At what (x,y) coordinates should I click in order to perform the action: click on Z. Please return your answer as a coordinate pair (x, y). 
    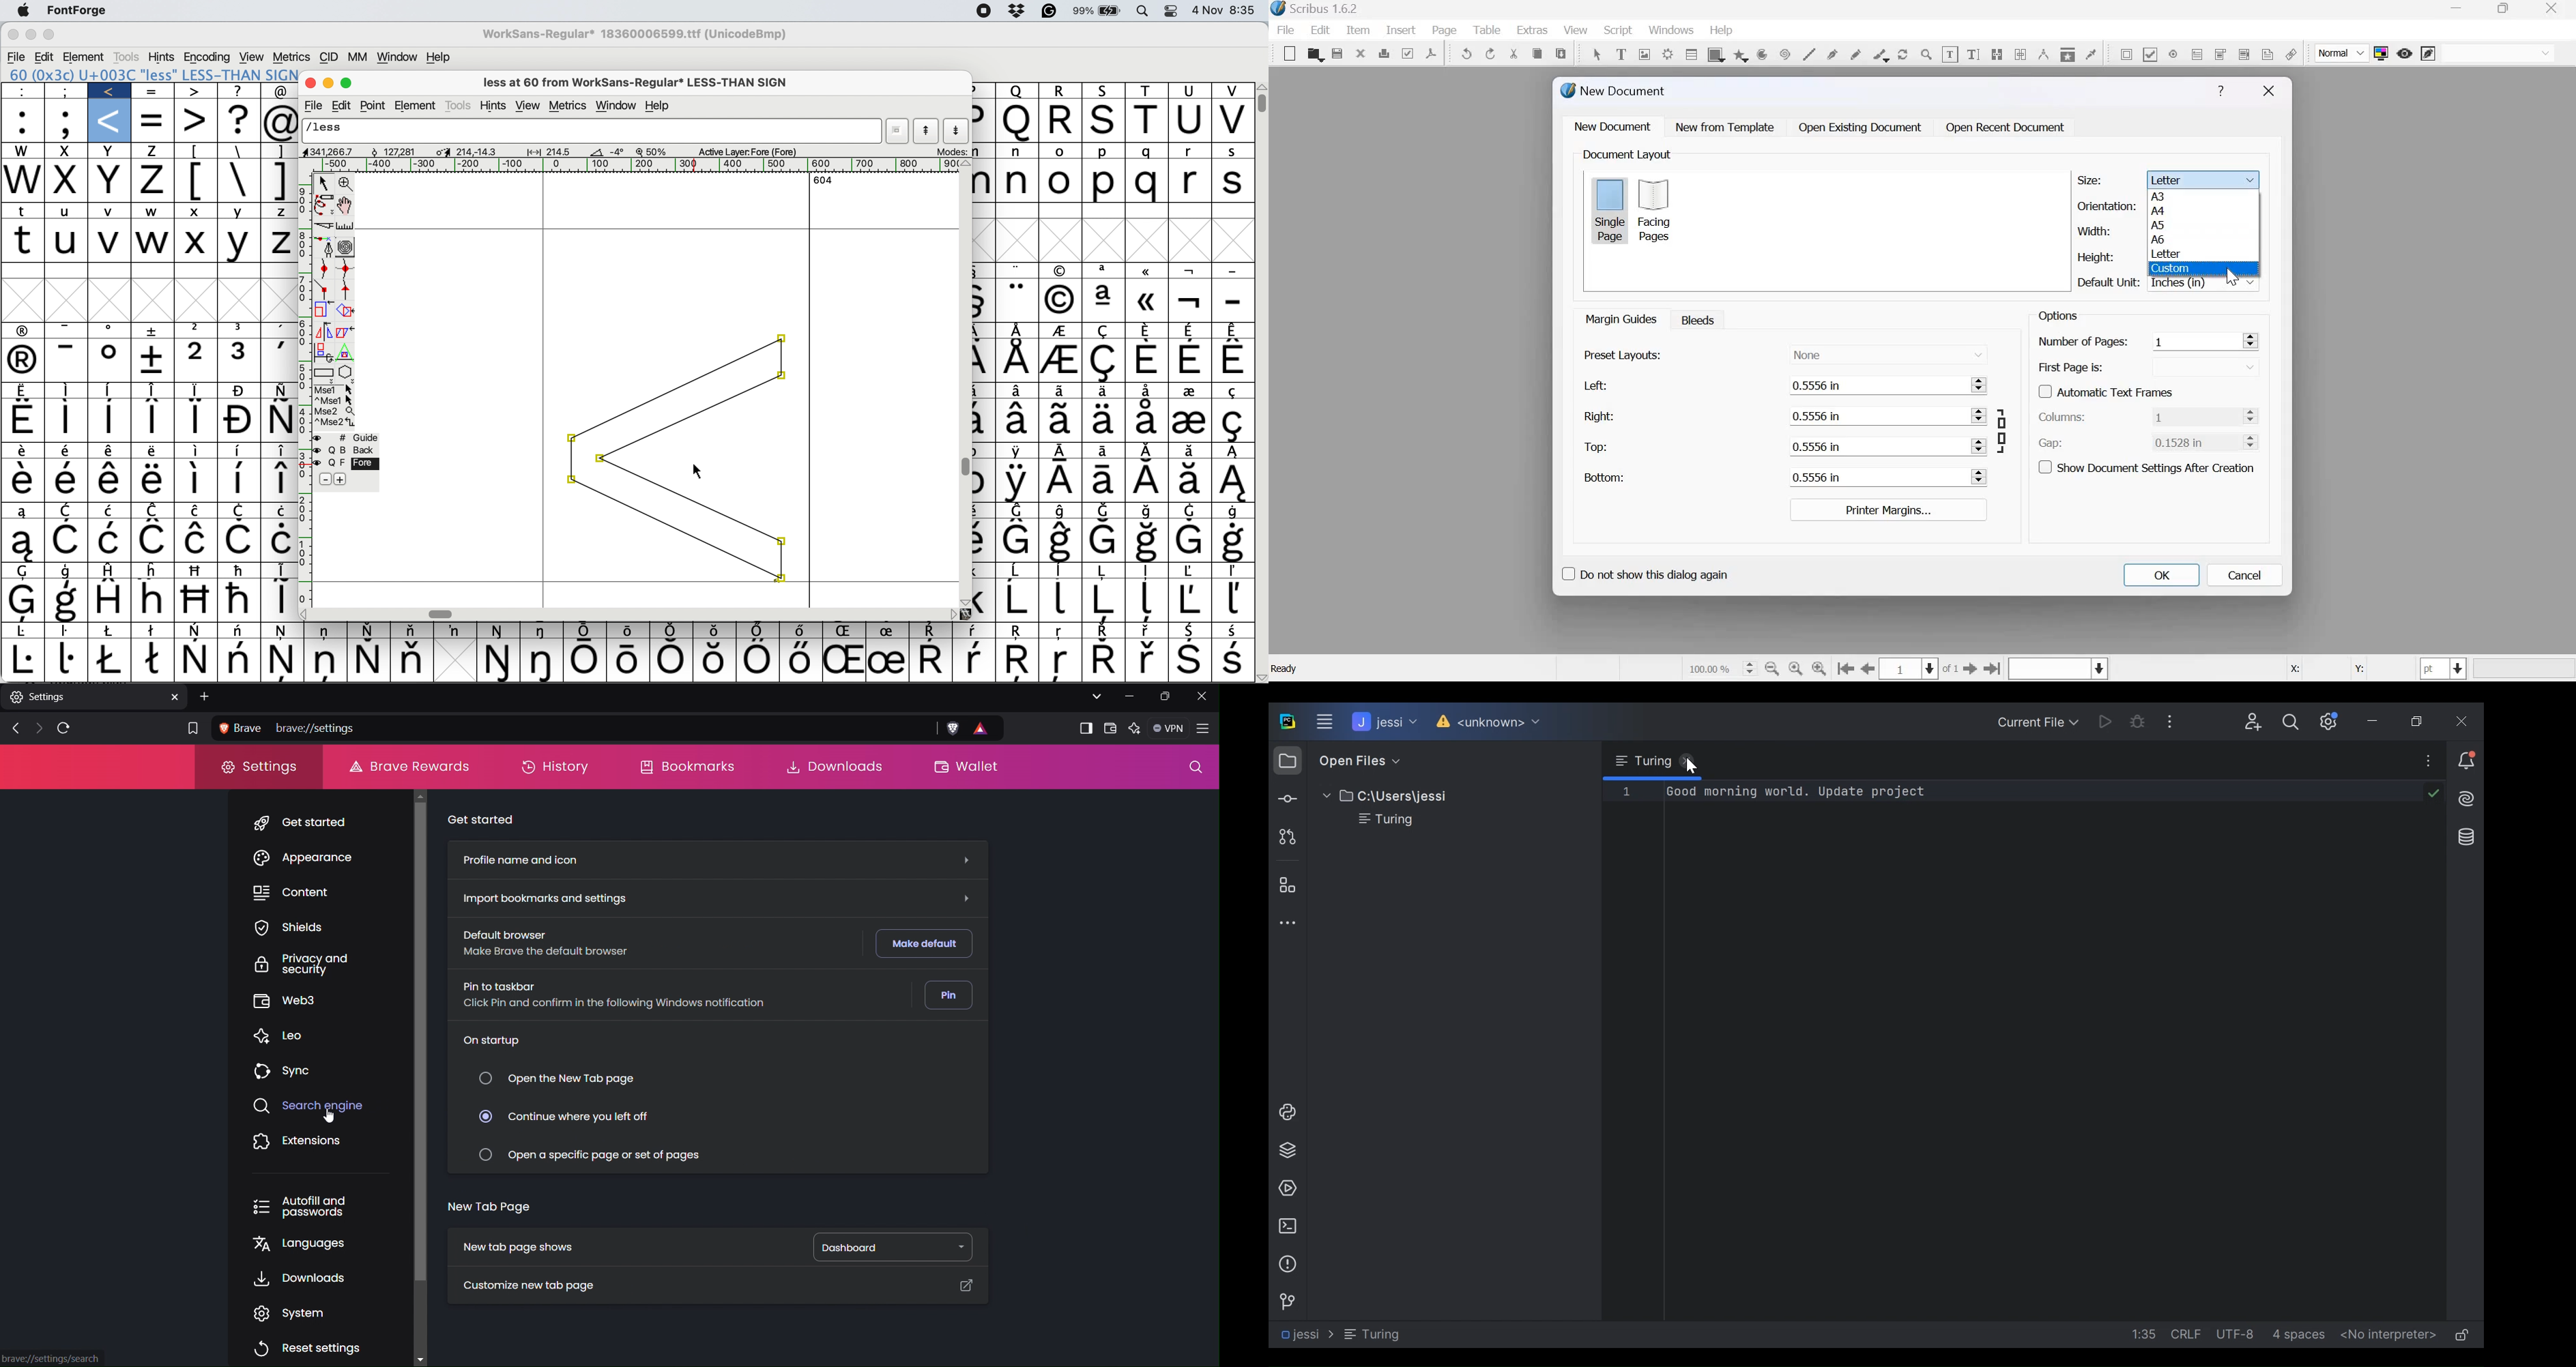
    Looking at the image, I should click on (278, 242).